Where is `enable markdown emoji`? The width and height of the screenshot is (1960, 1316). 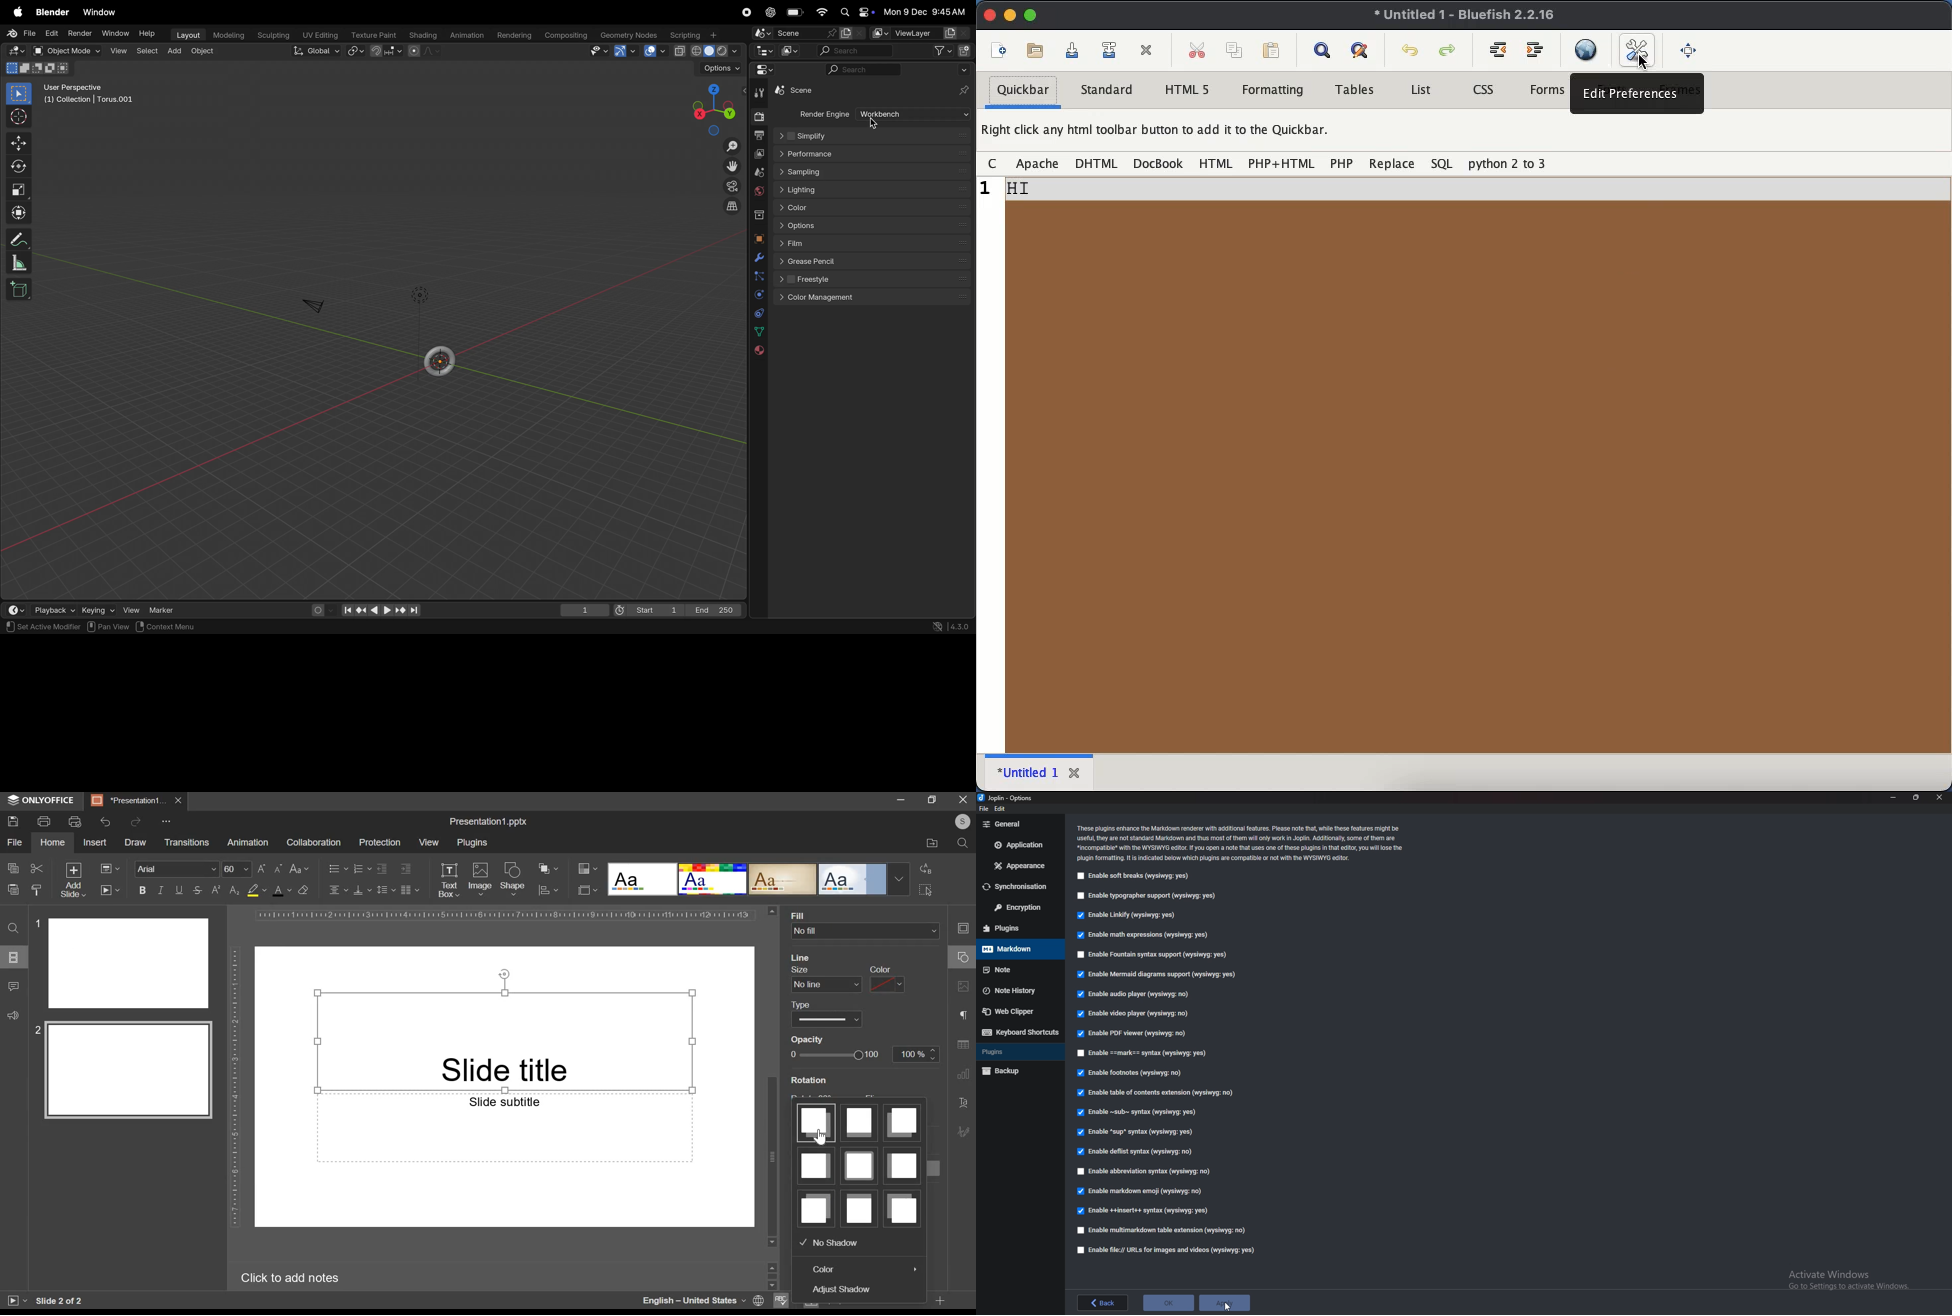
enable markdown emoji is located at coordinates (1142, 1192).